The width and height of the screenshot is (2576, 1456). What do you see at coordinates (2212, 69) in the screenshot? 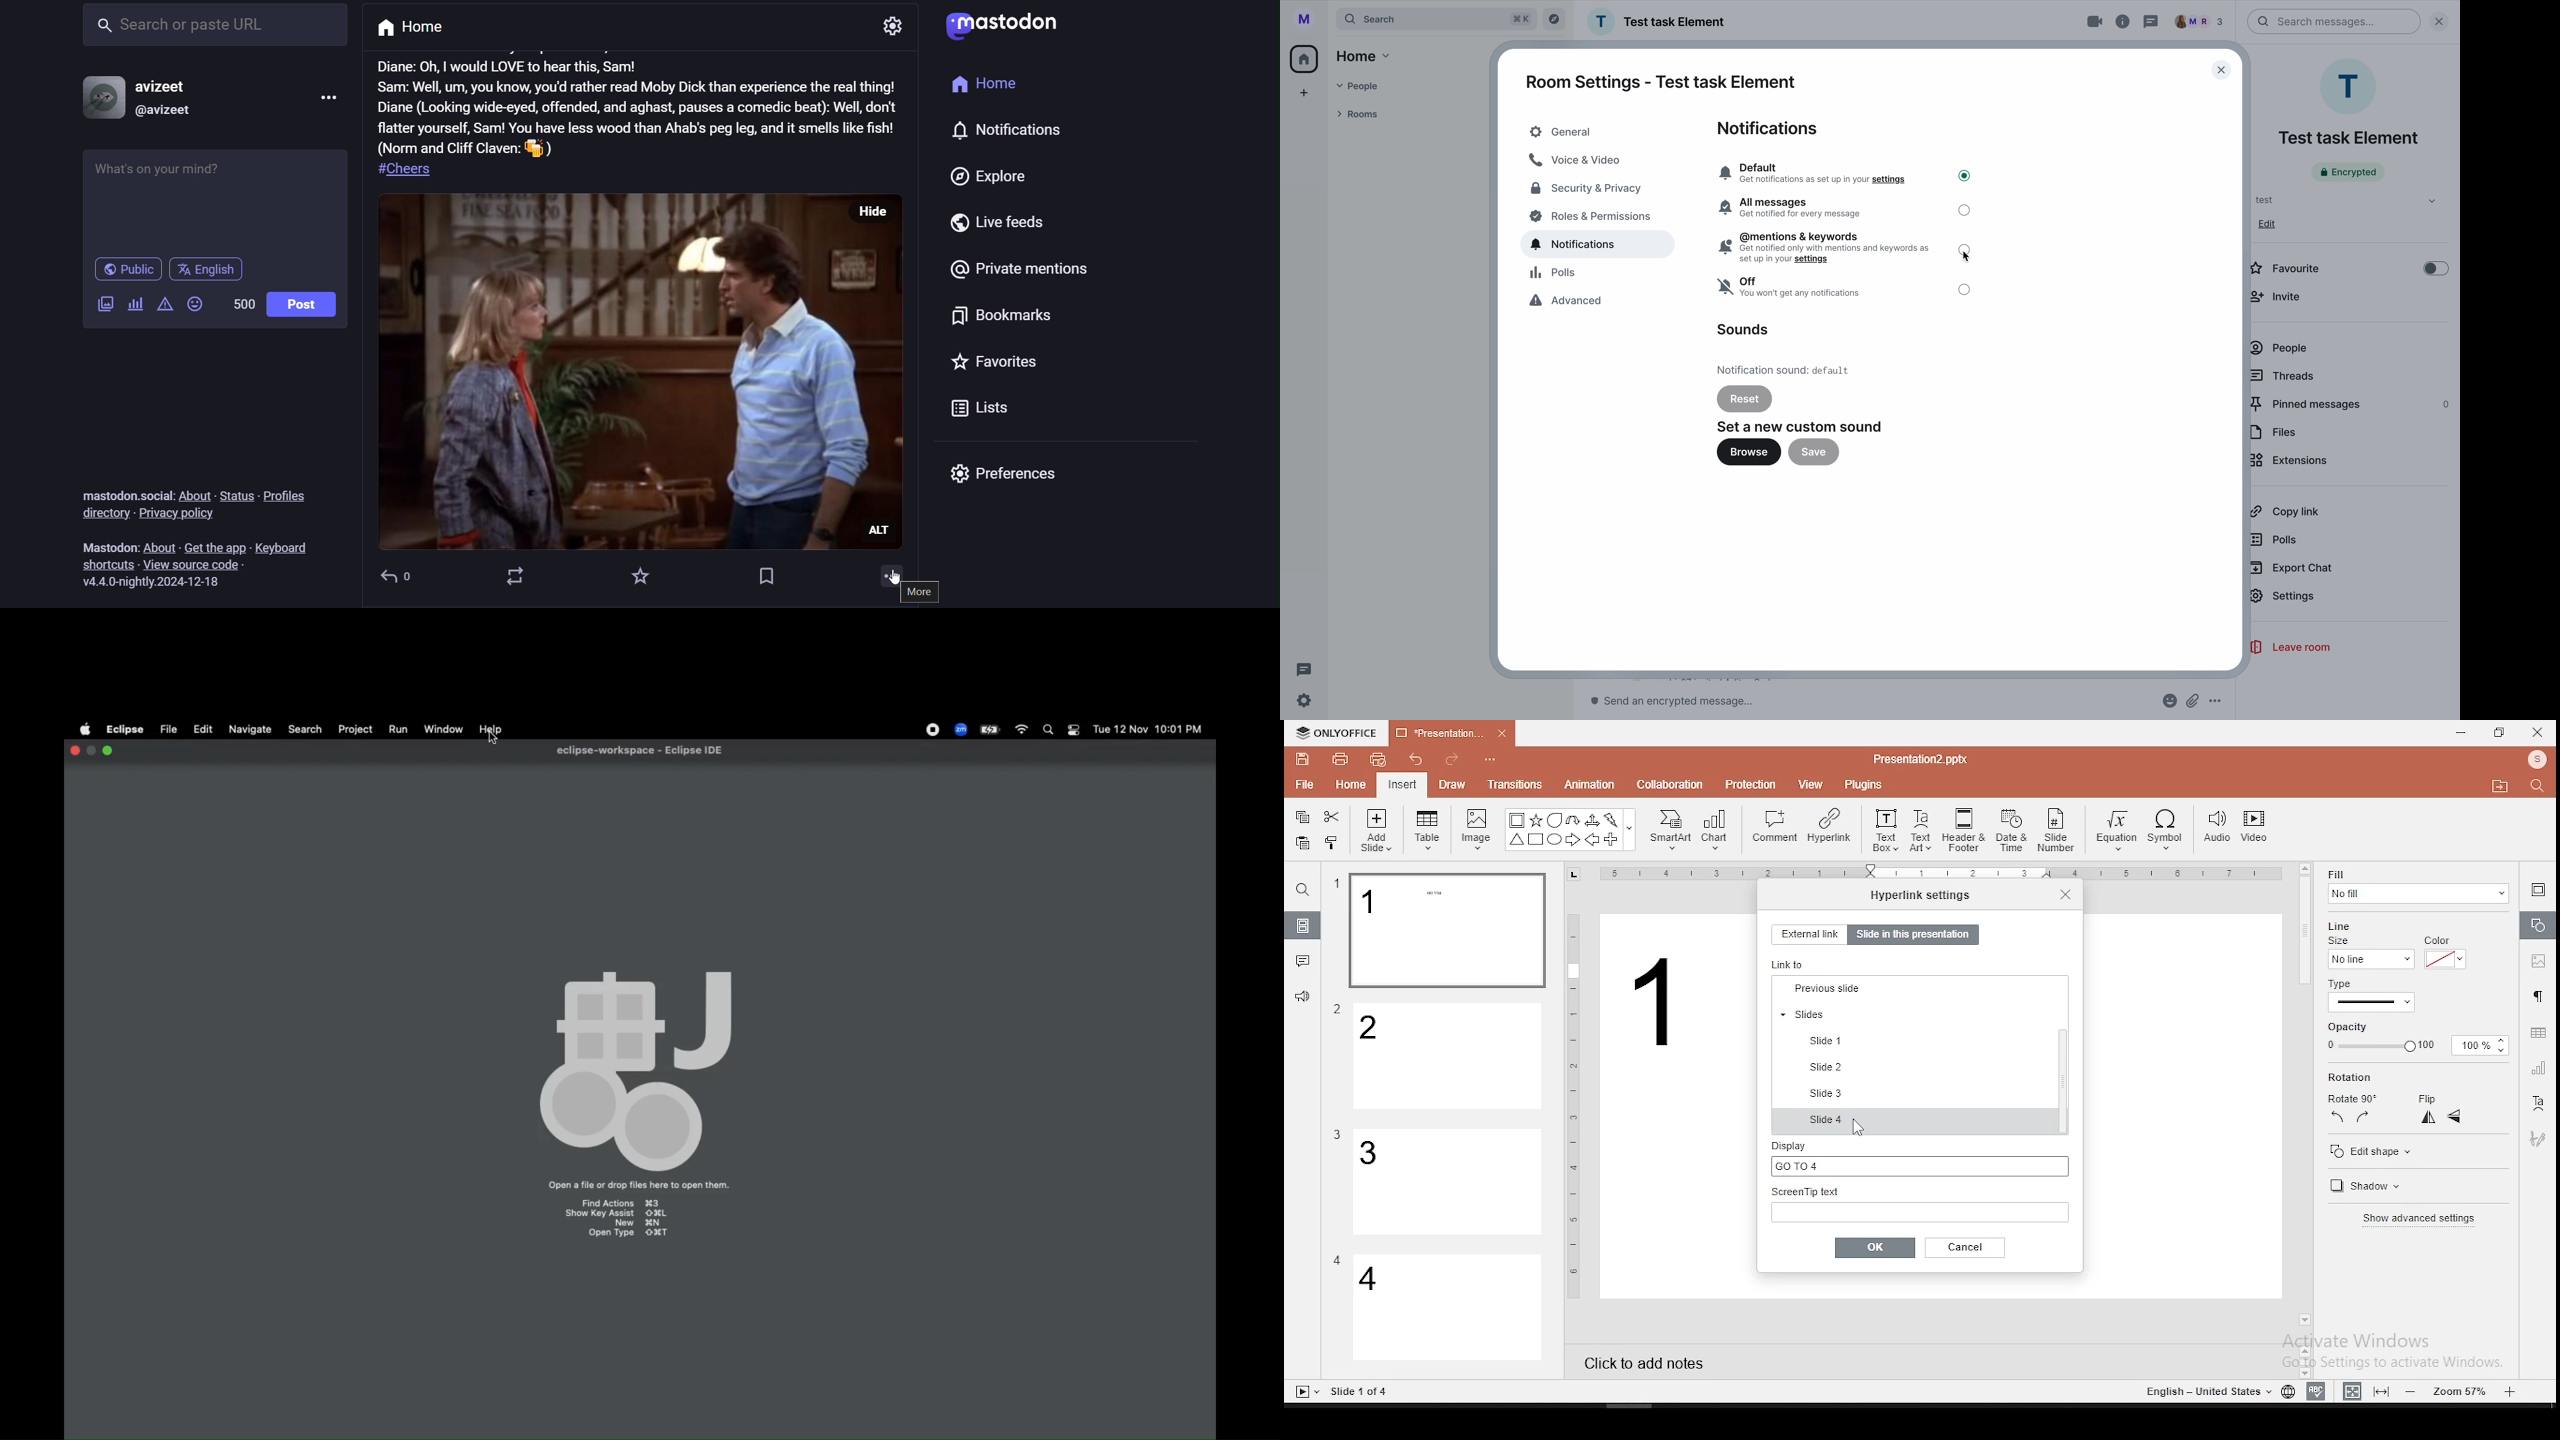
I see `close` at bounding box center [2212, 69].